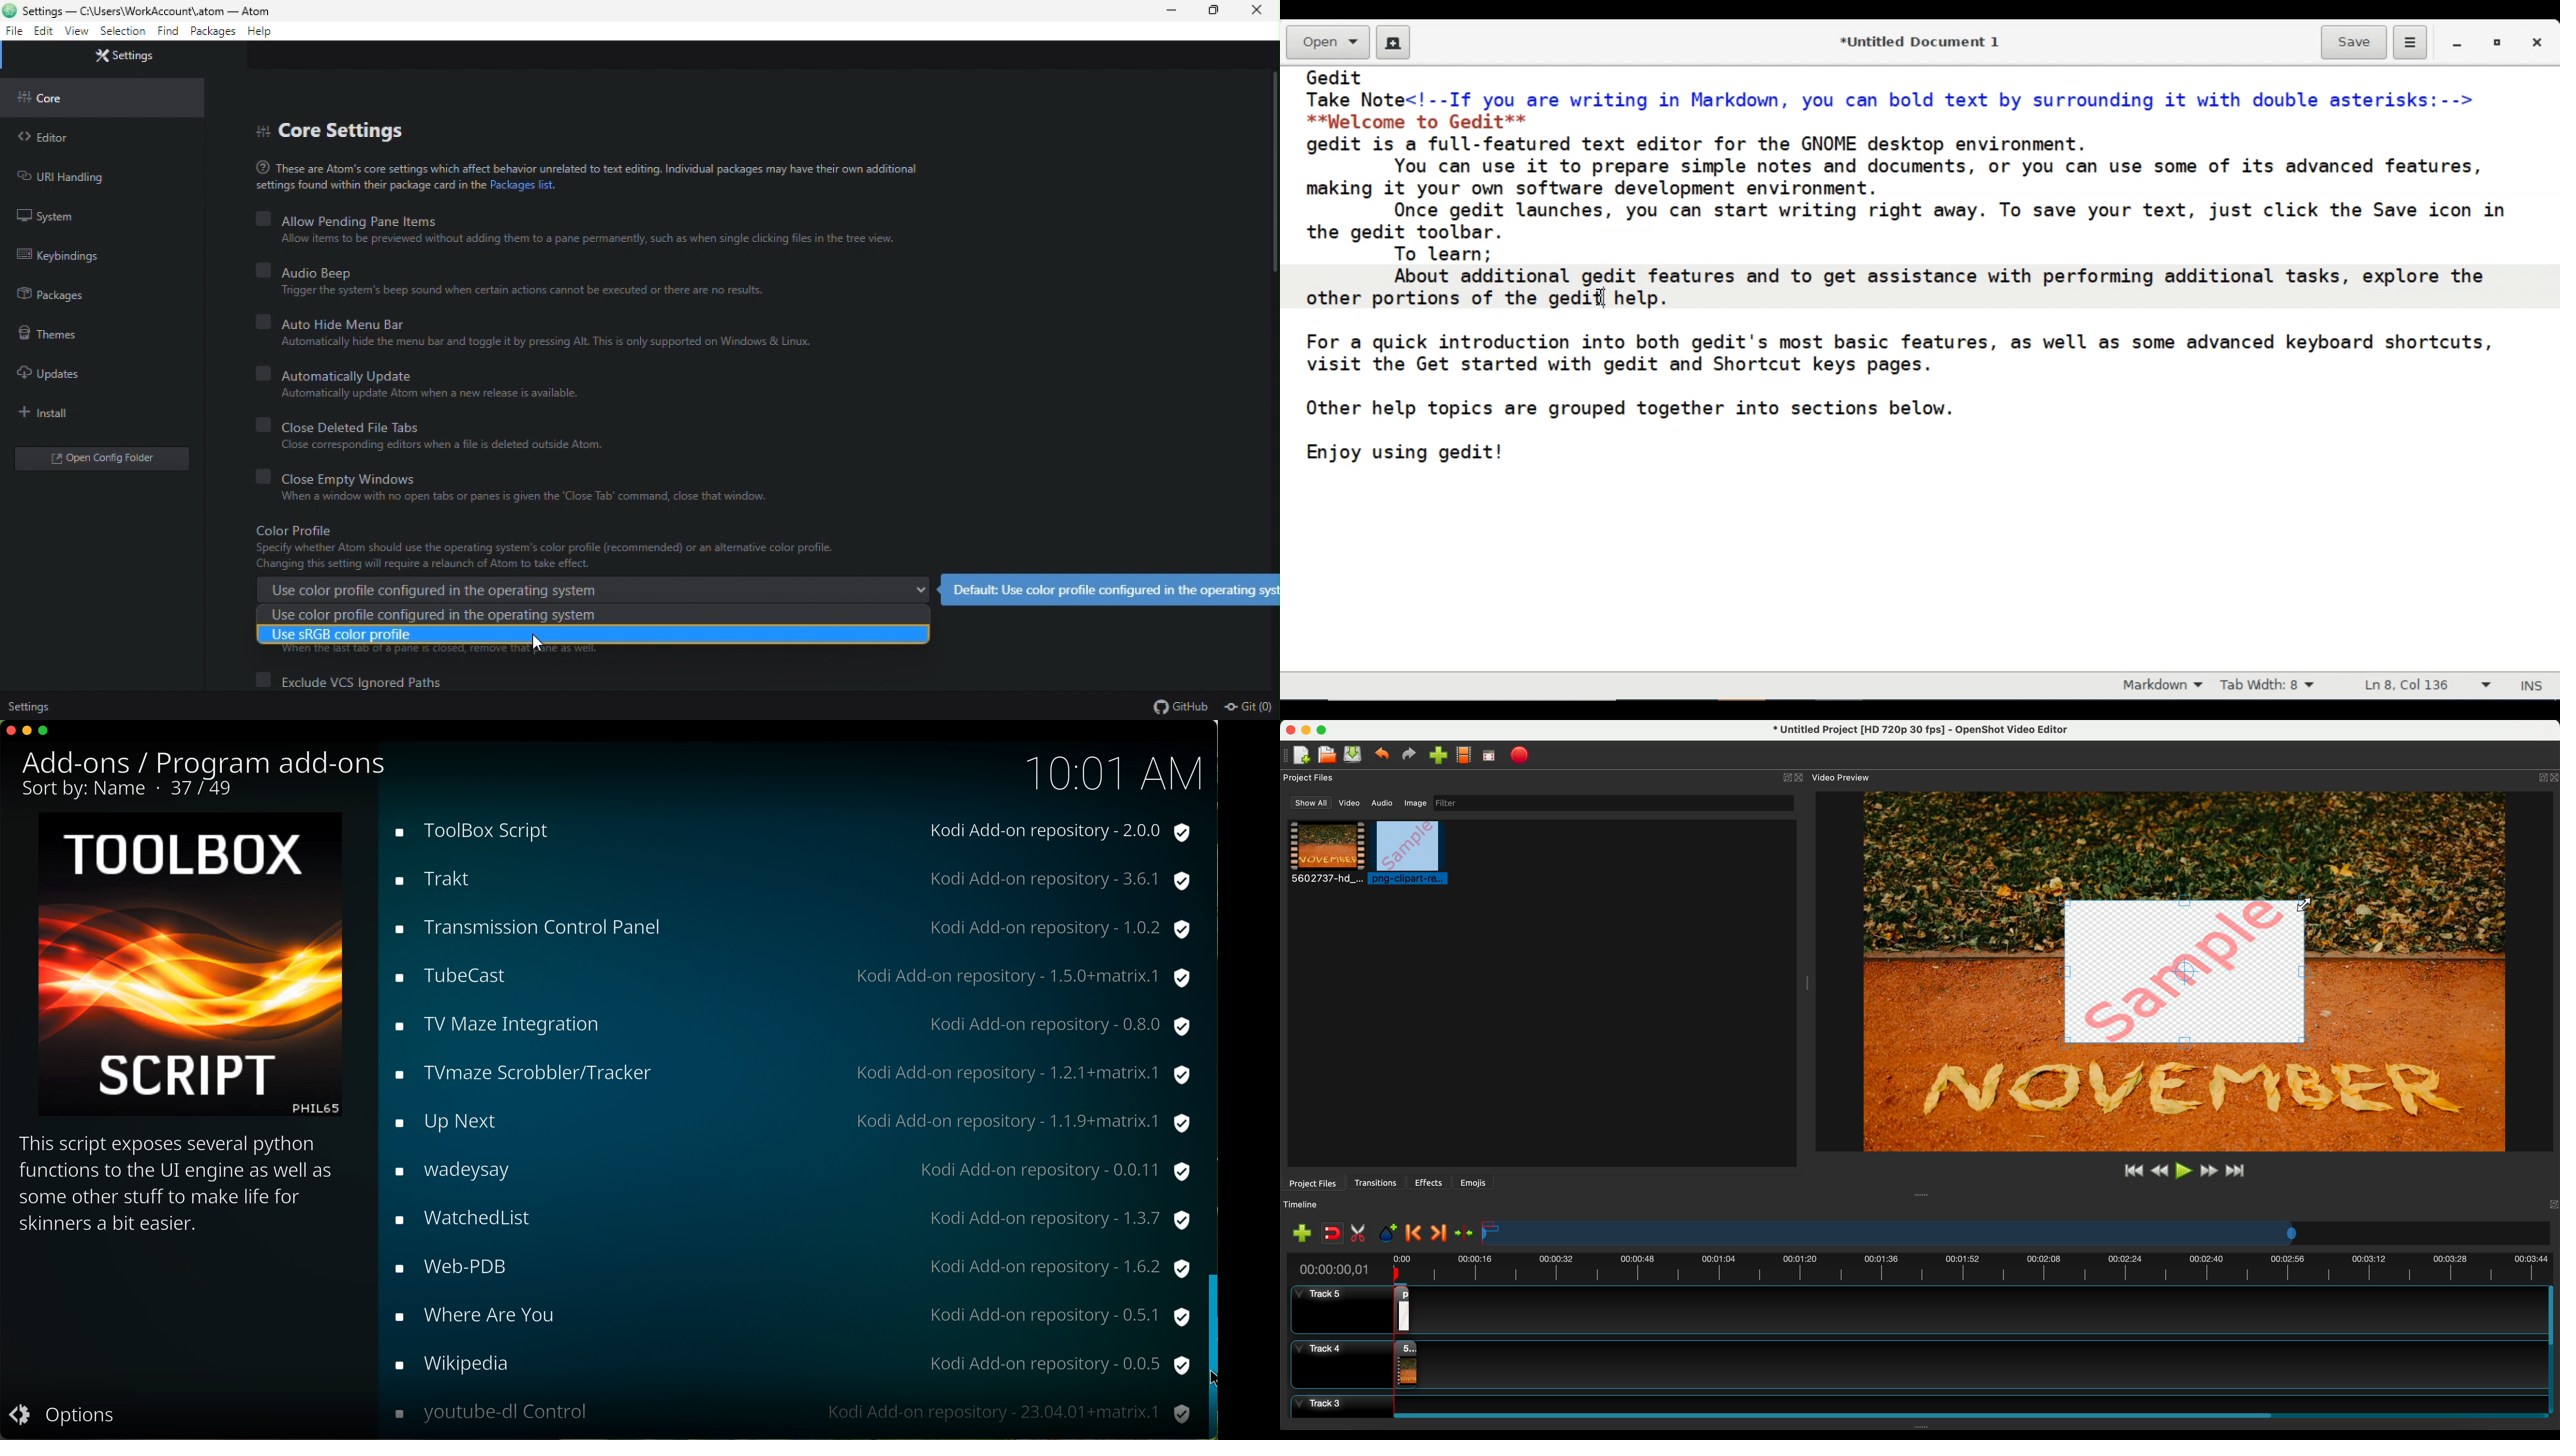 The width and height of the screenshot is (2576, 1456). I want to click on core, so click(51, 101).